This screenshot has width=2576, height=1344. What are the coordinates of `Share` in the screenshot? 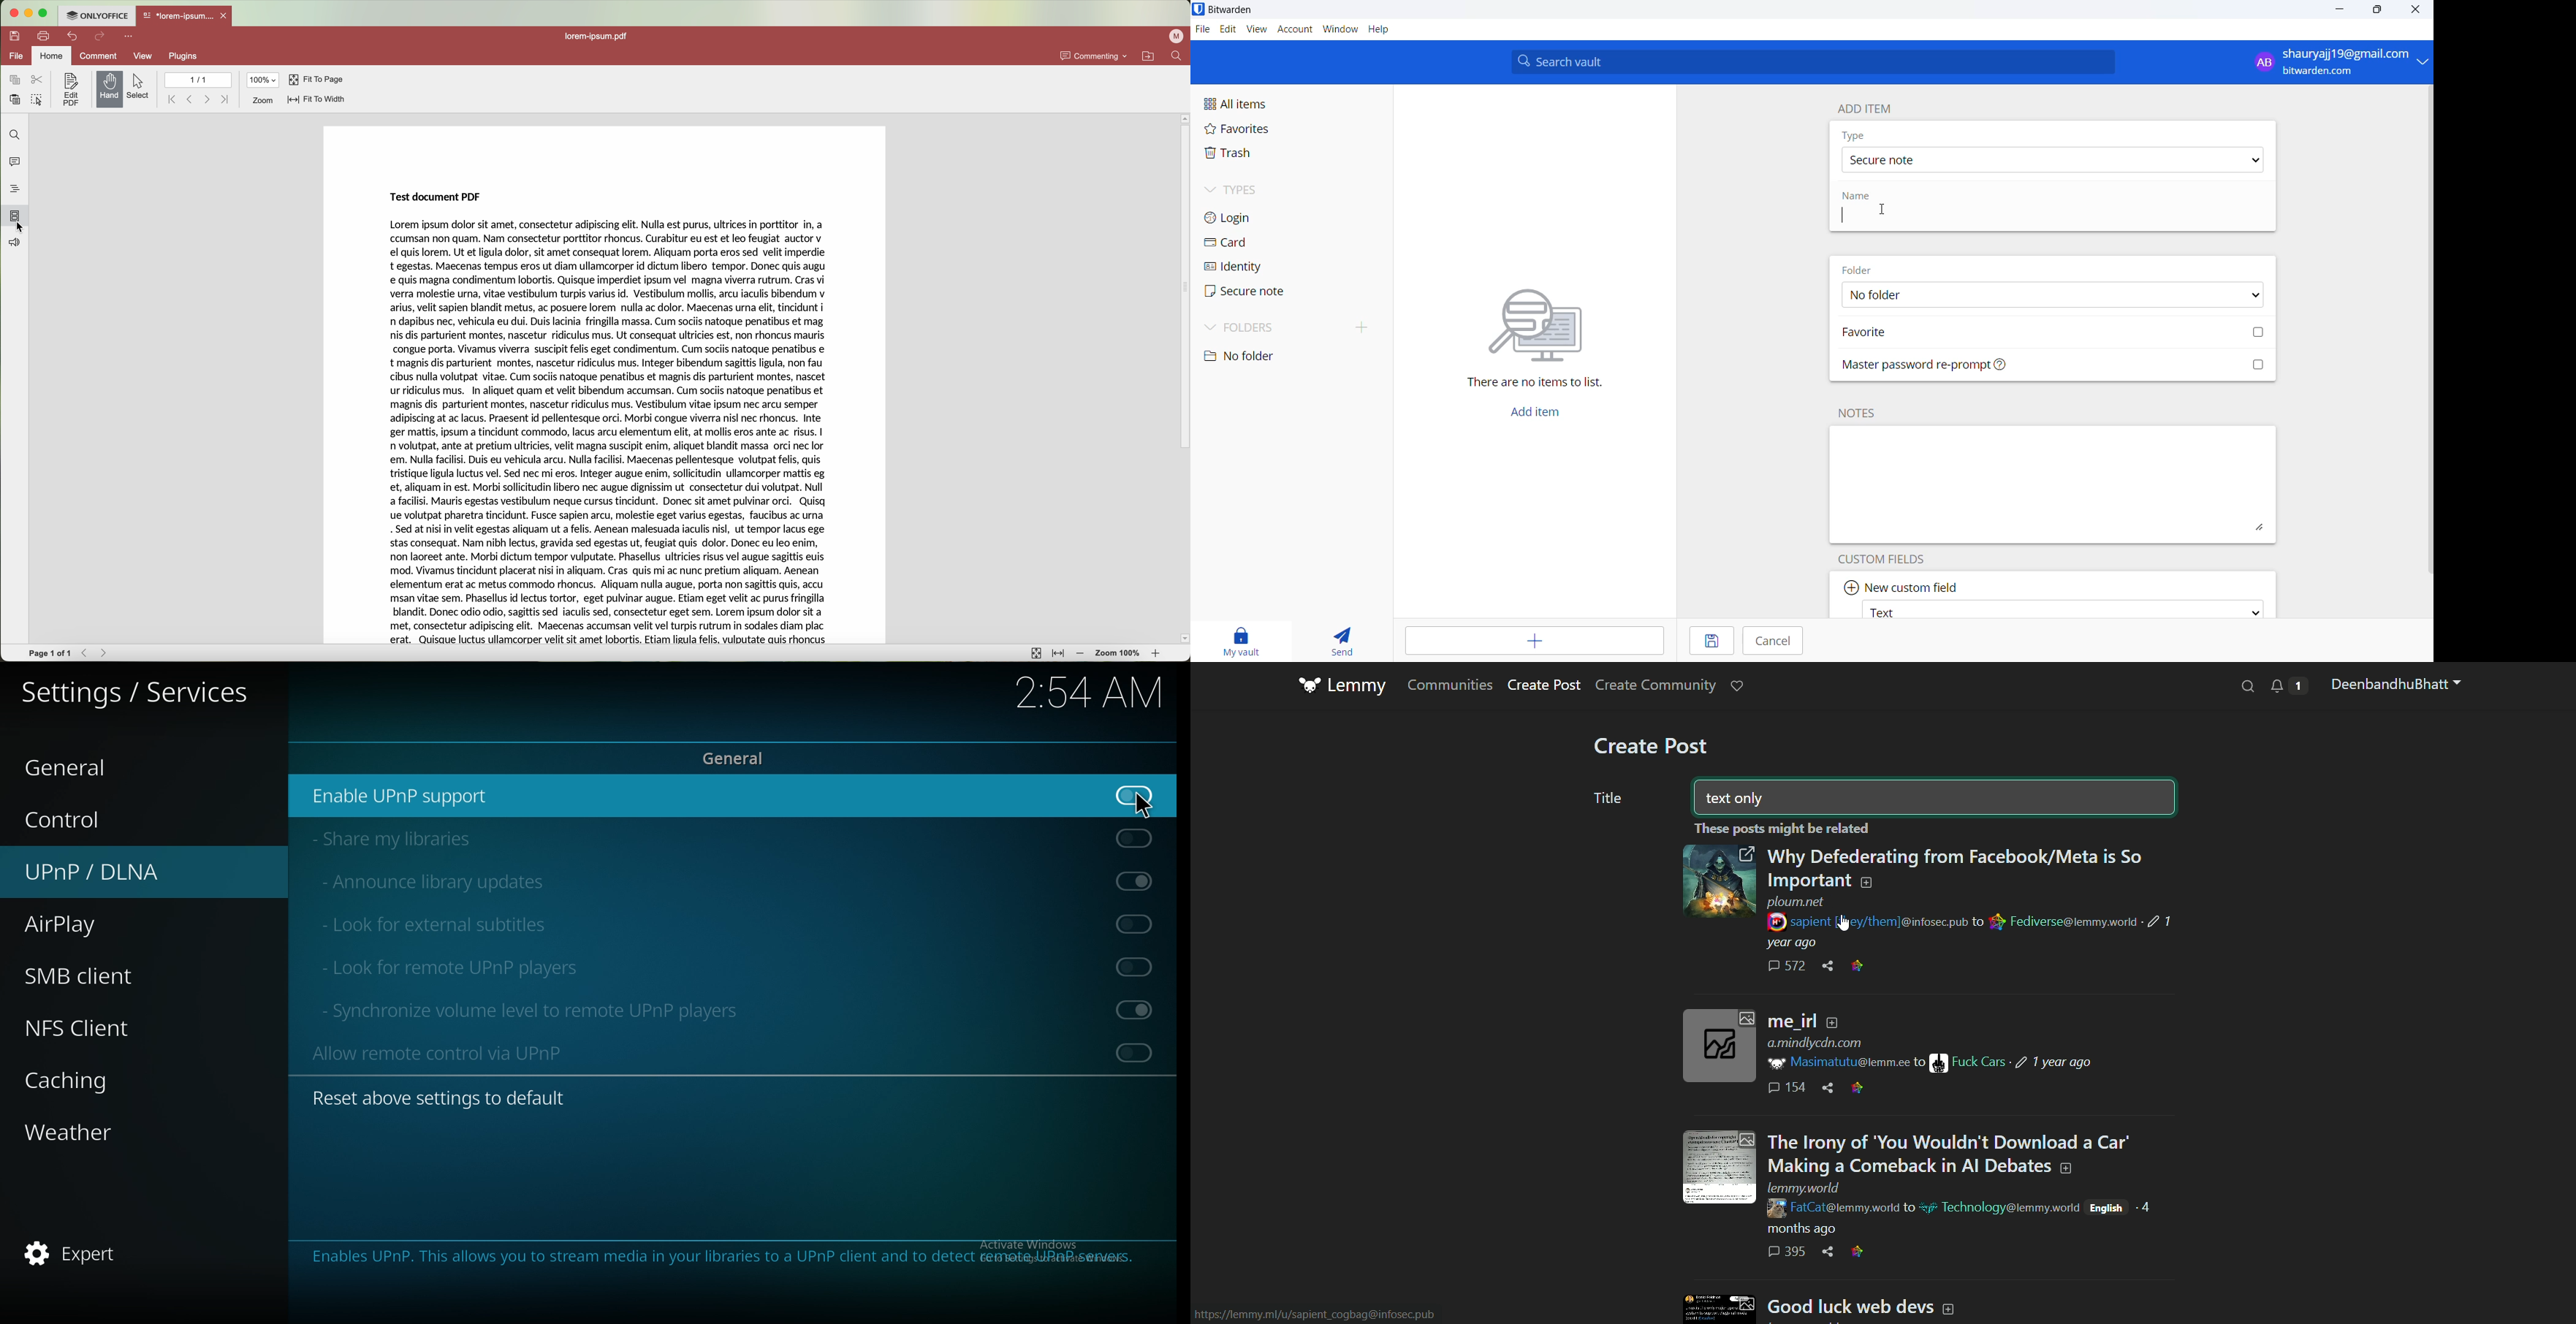 It's located at (1828, 965).